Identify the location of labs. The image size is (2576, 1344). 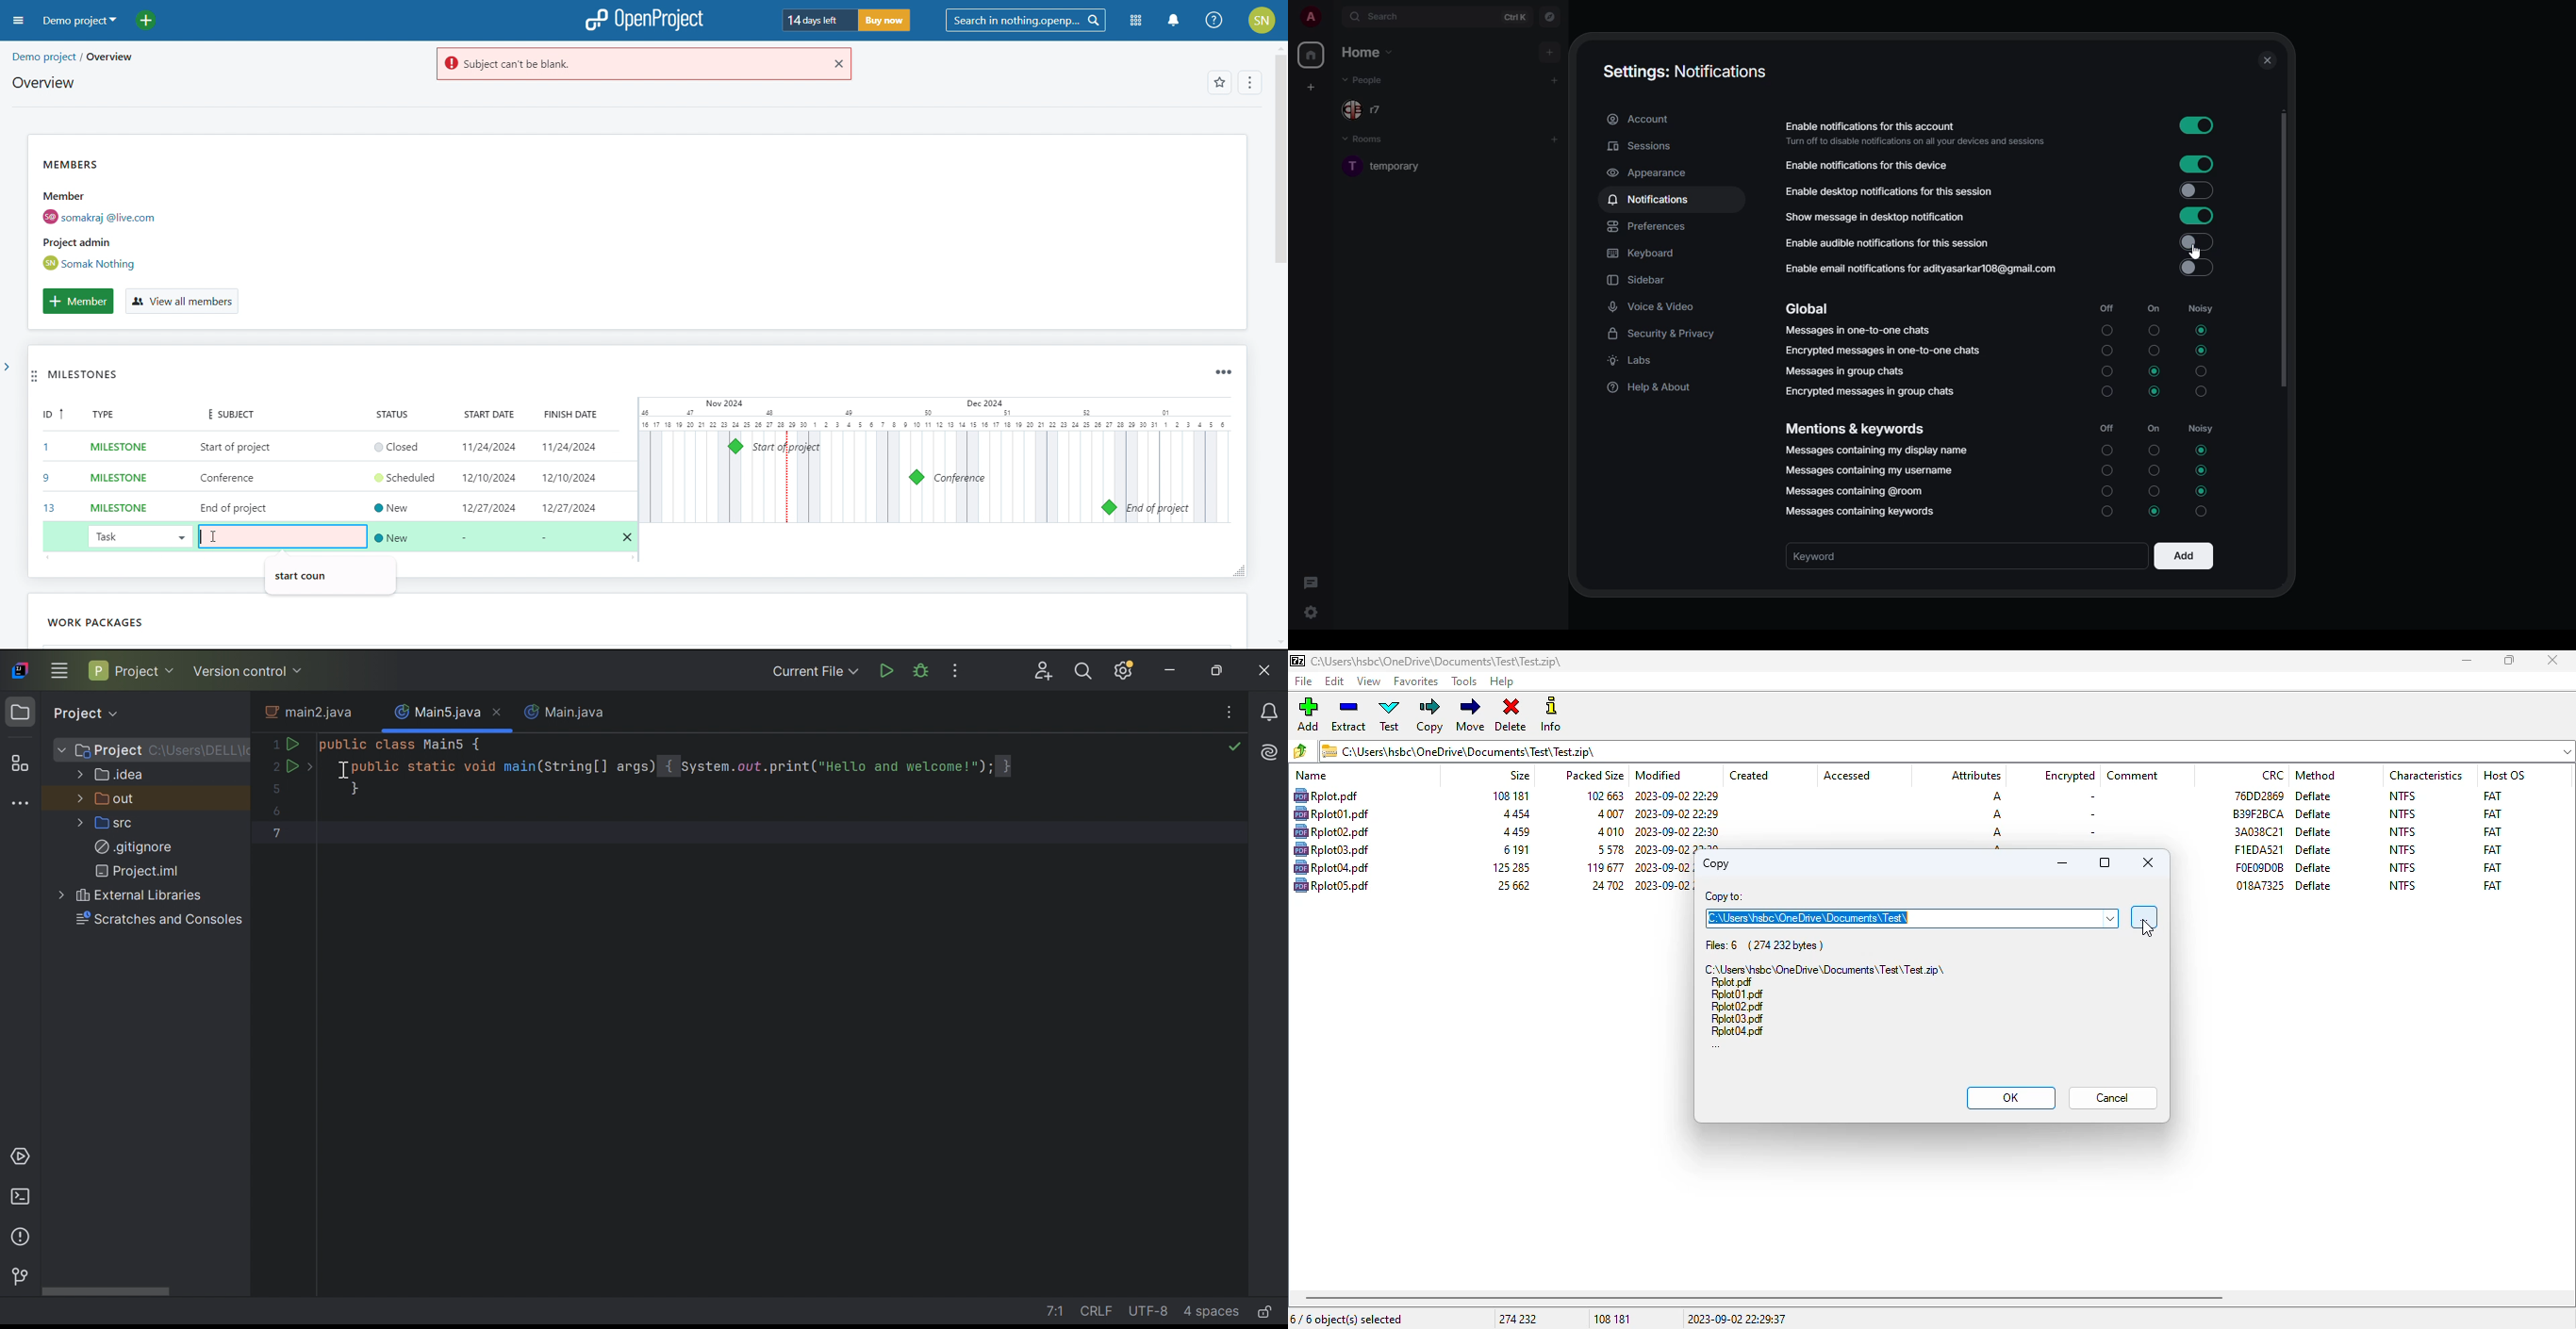
(1635, 360).